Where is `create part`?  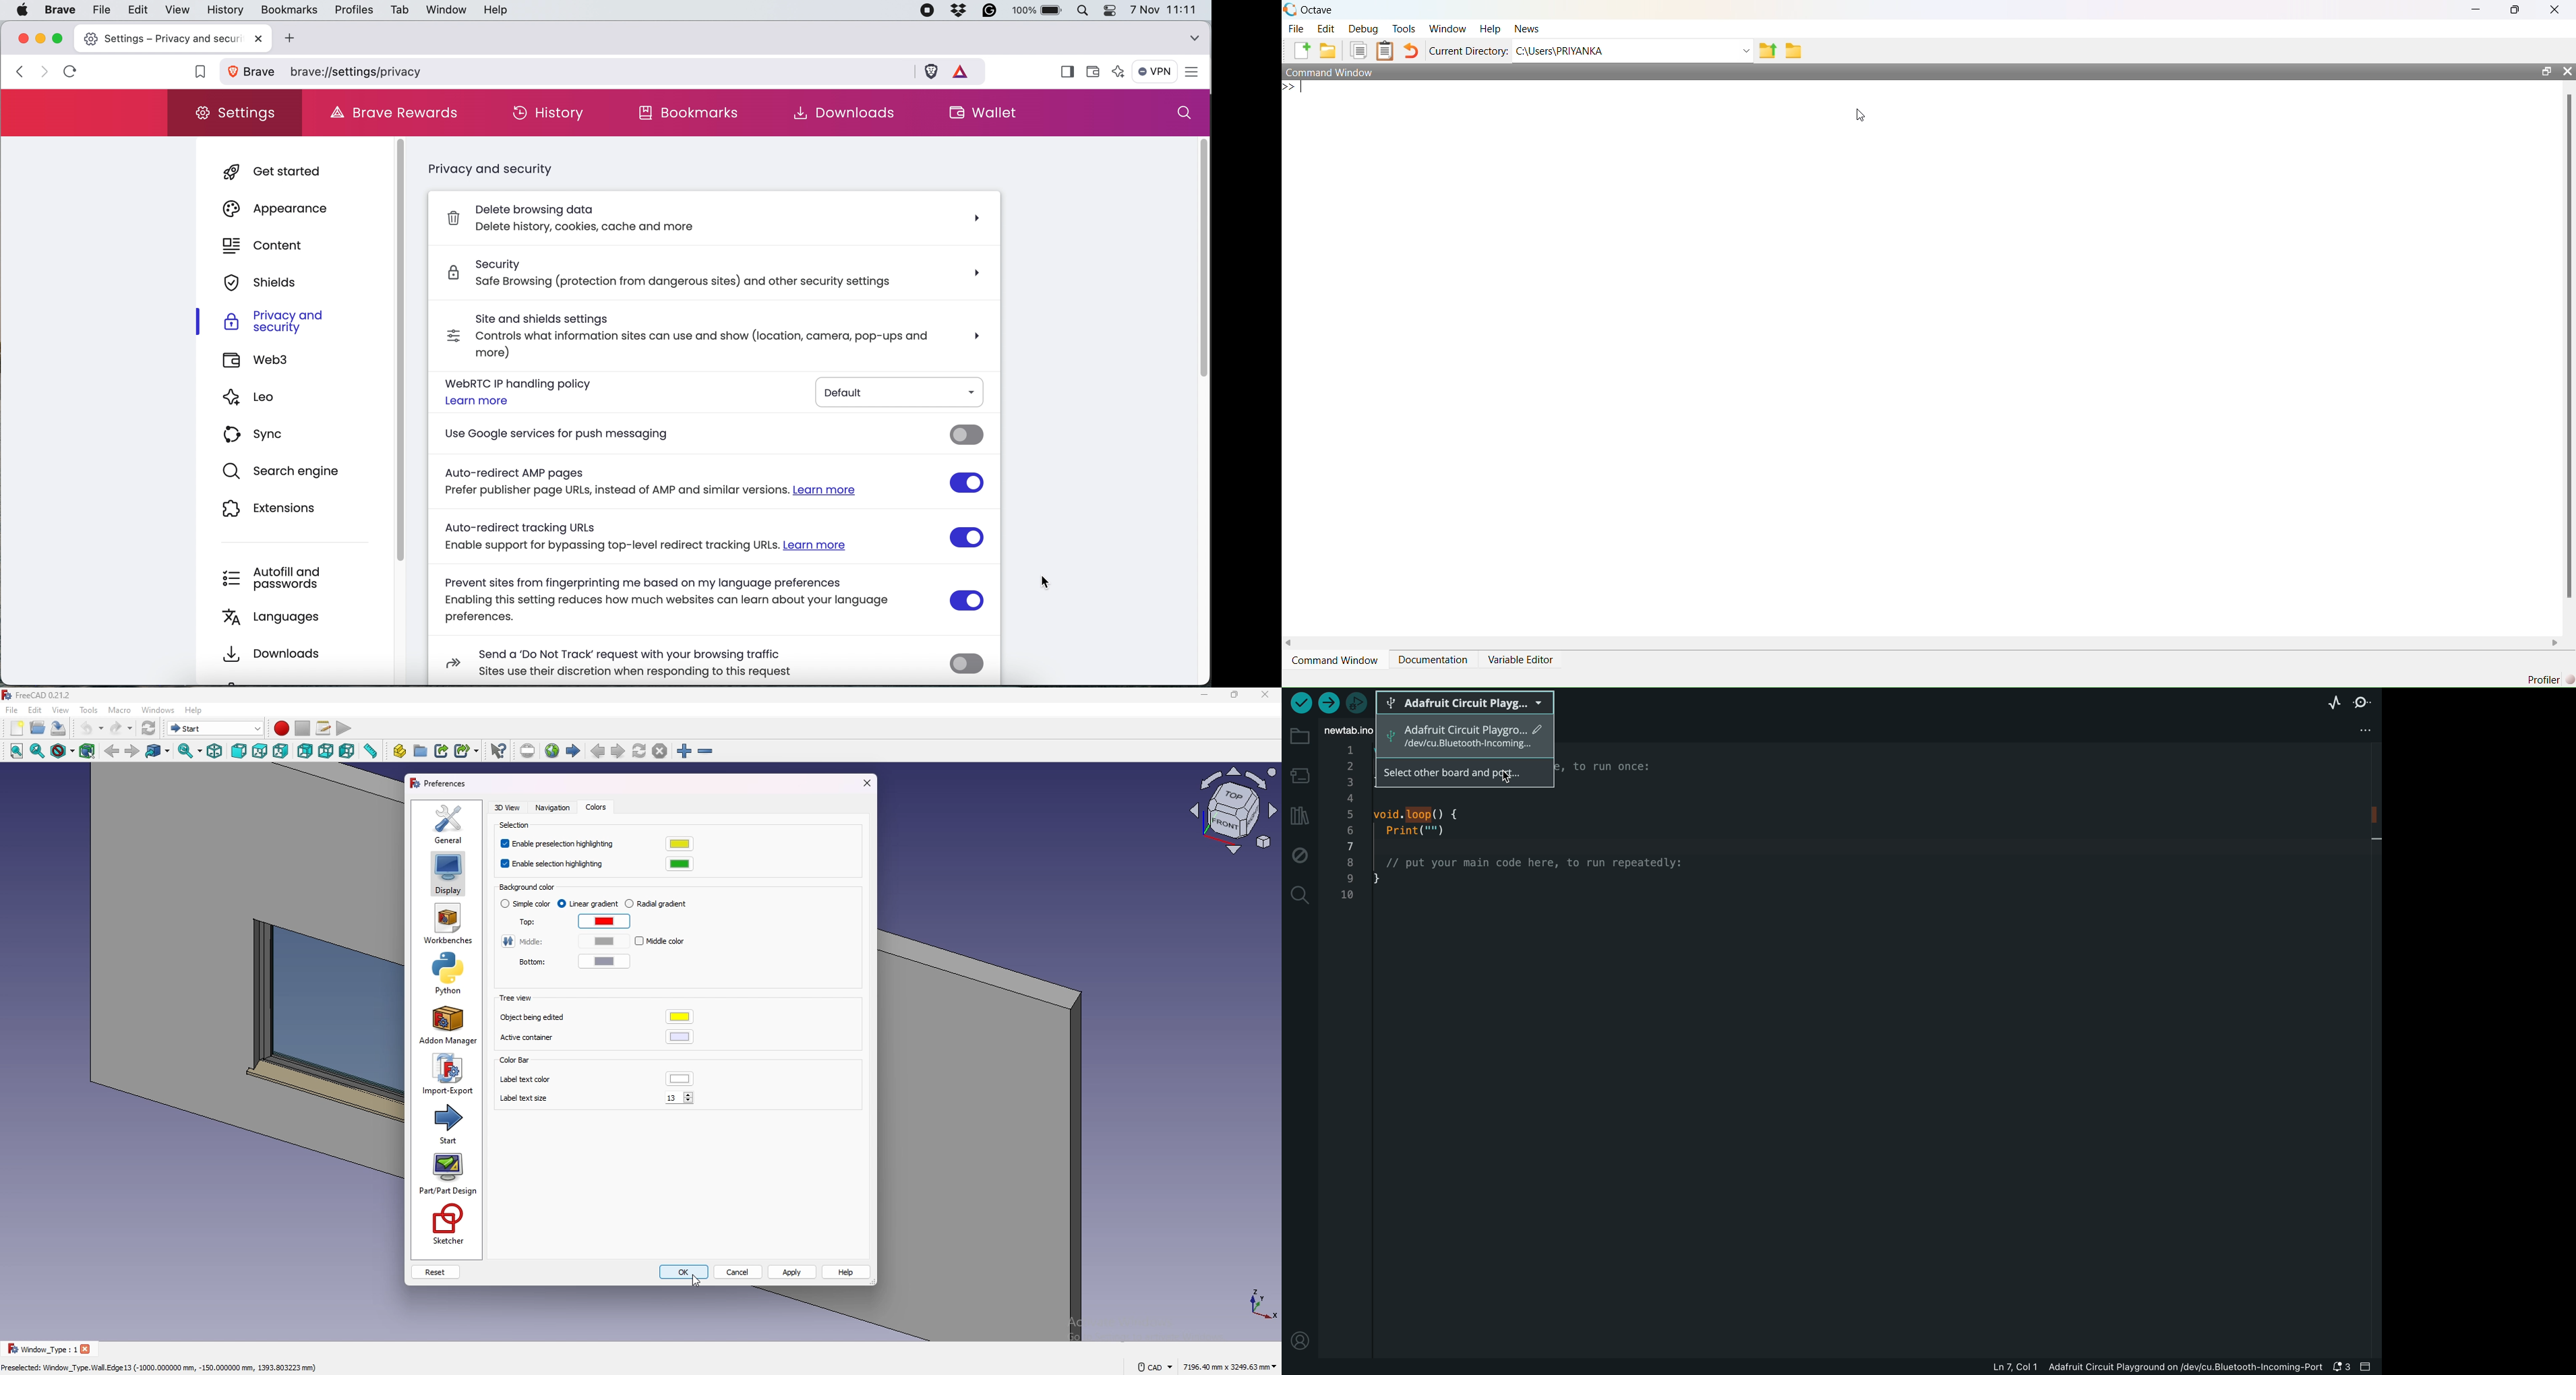 create part is located at coordinates (400, 751).